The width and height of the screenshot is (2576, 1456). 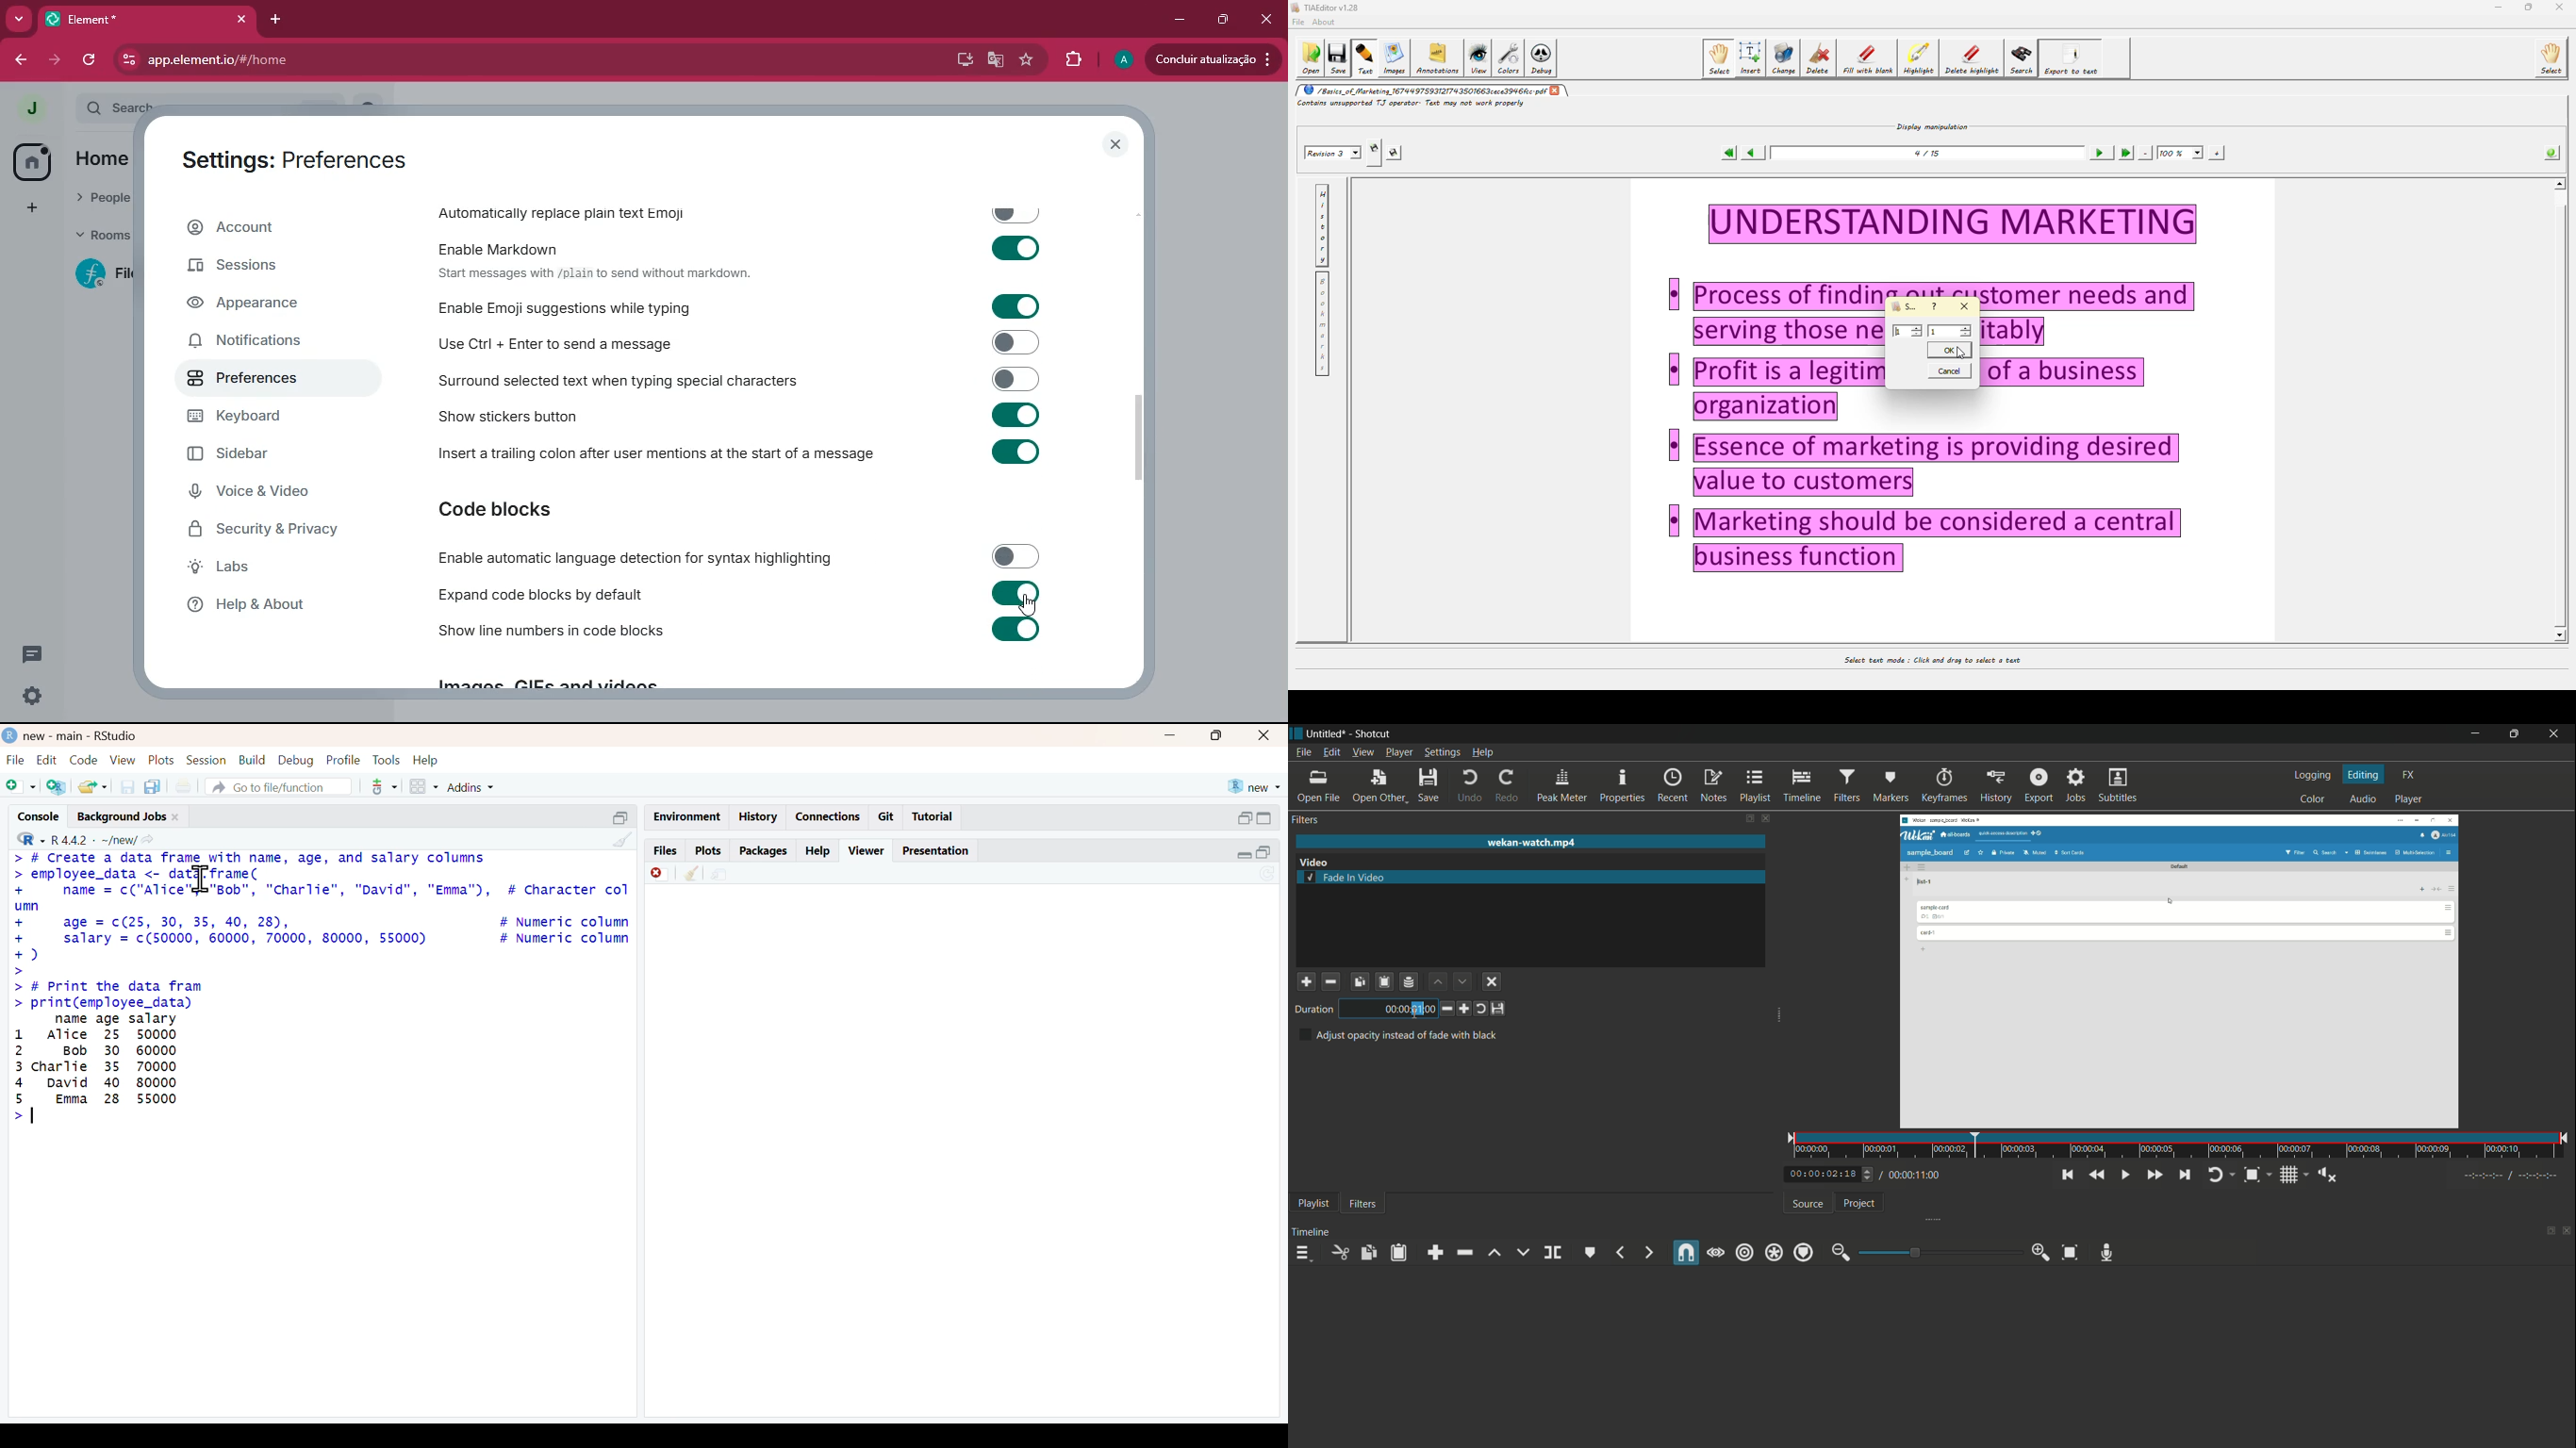 I want to click on Minimise/Maximize button, so click(x=1256, y=818).